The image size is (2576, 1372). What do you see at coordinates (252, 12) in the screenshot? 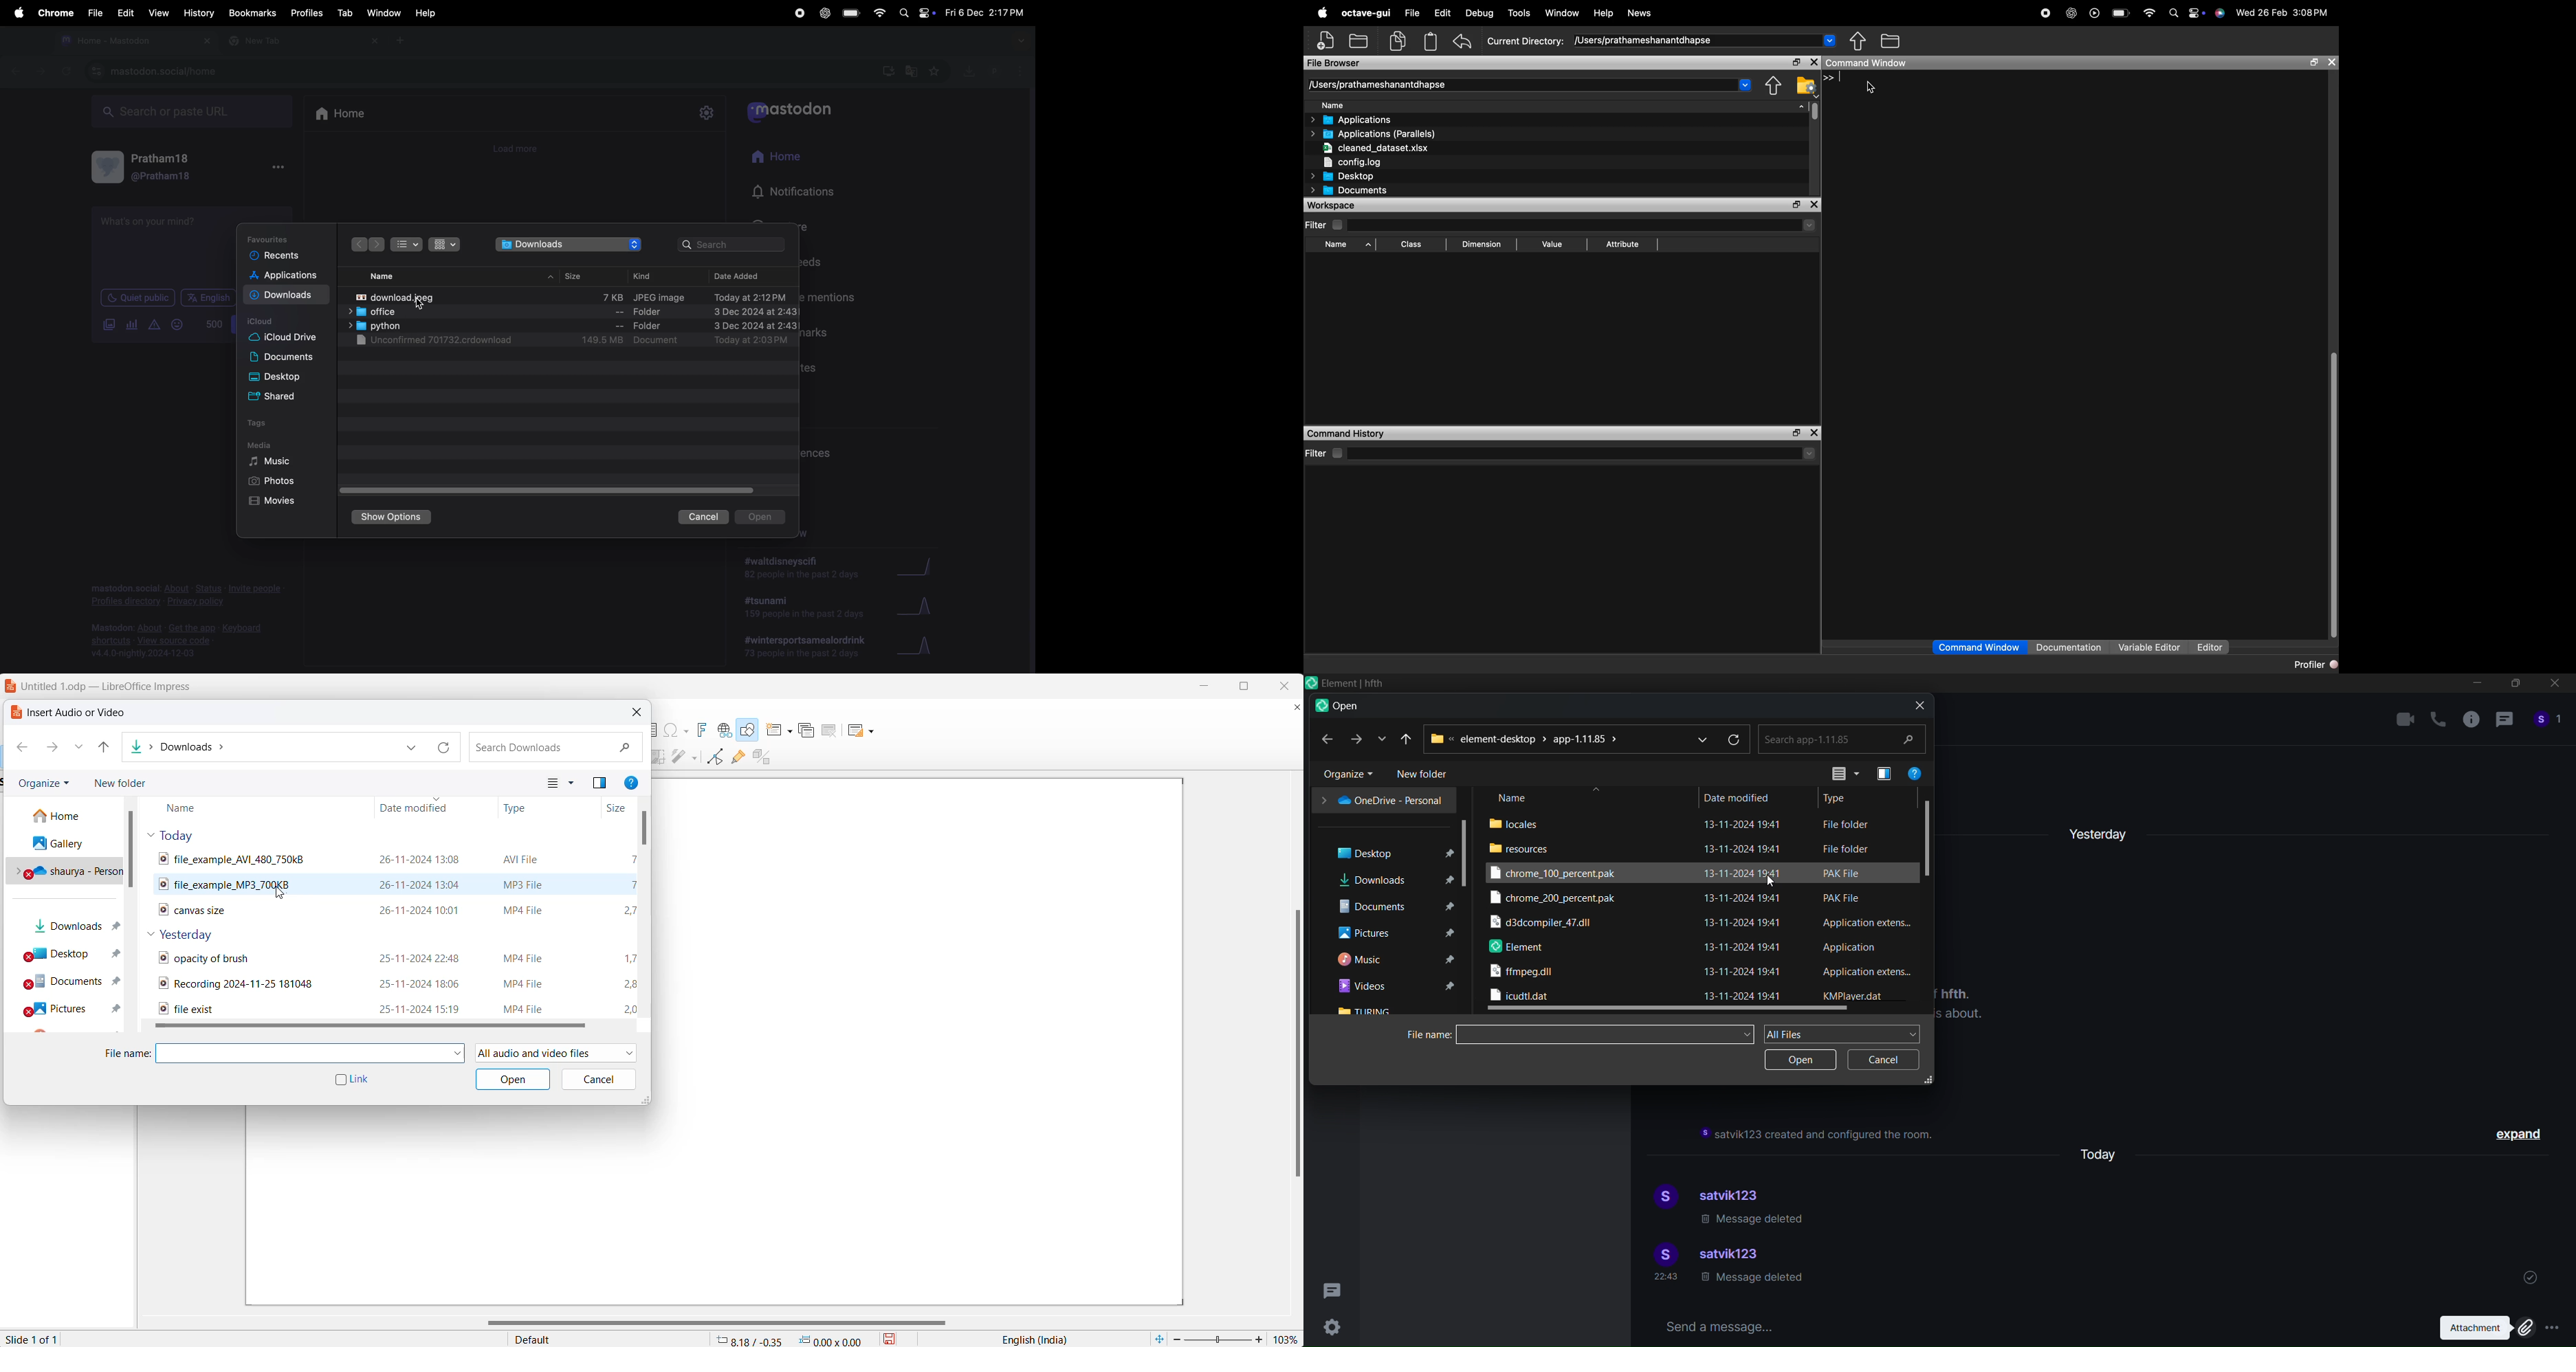
I see `Bookmarks` at bounding box center [252, 12].